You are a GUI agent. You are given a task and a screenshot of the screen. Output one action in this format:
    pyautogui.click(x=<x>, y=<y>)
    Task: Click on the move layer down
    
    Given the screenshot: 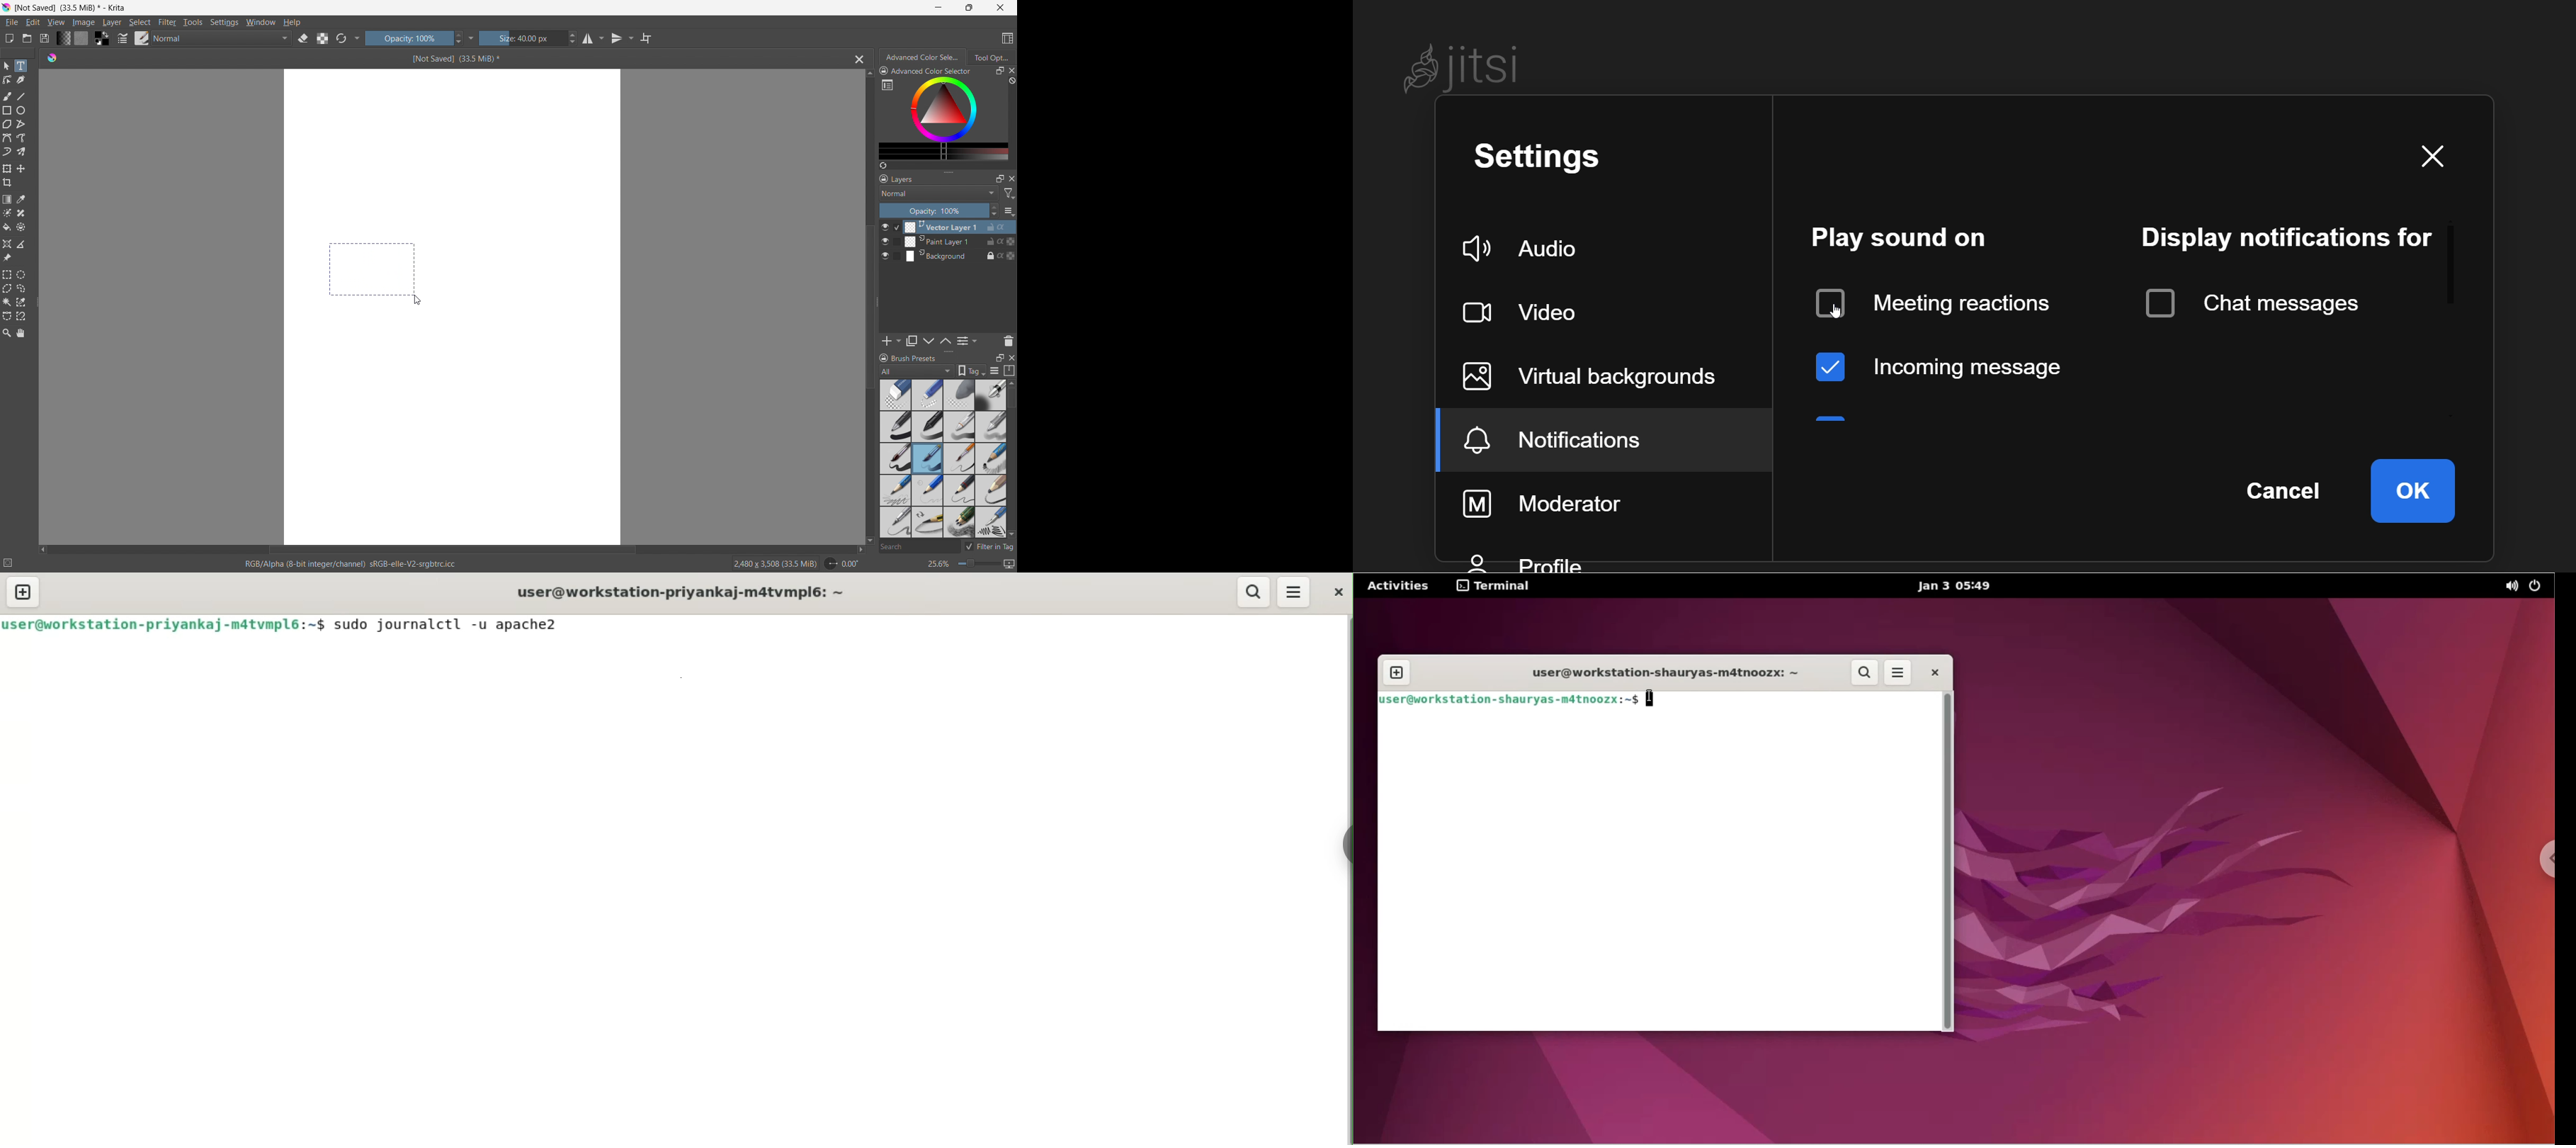 What is the action you would take?
    pyautogui.click(x=945, y=340)
    